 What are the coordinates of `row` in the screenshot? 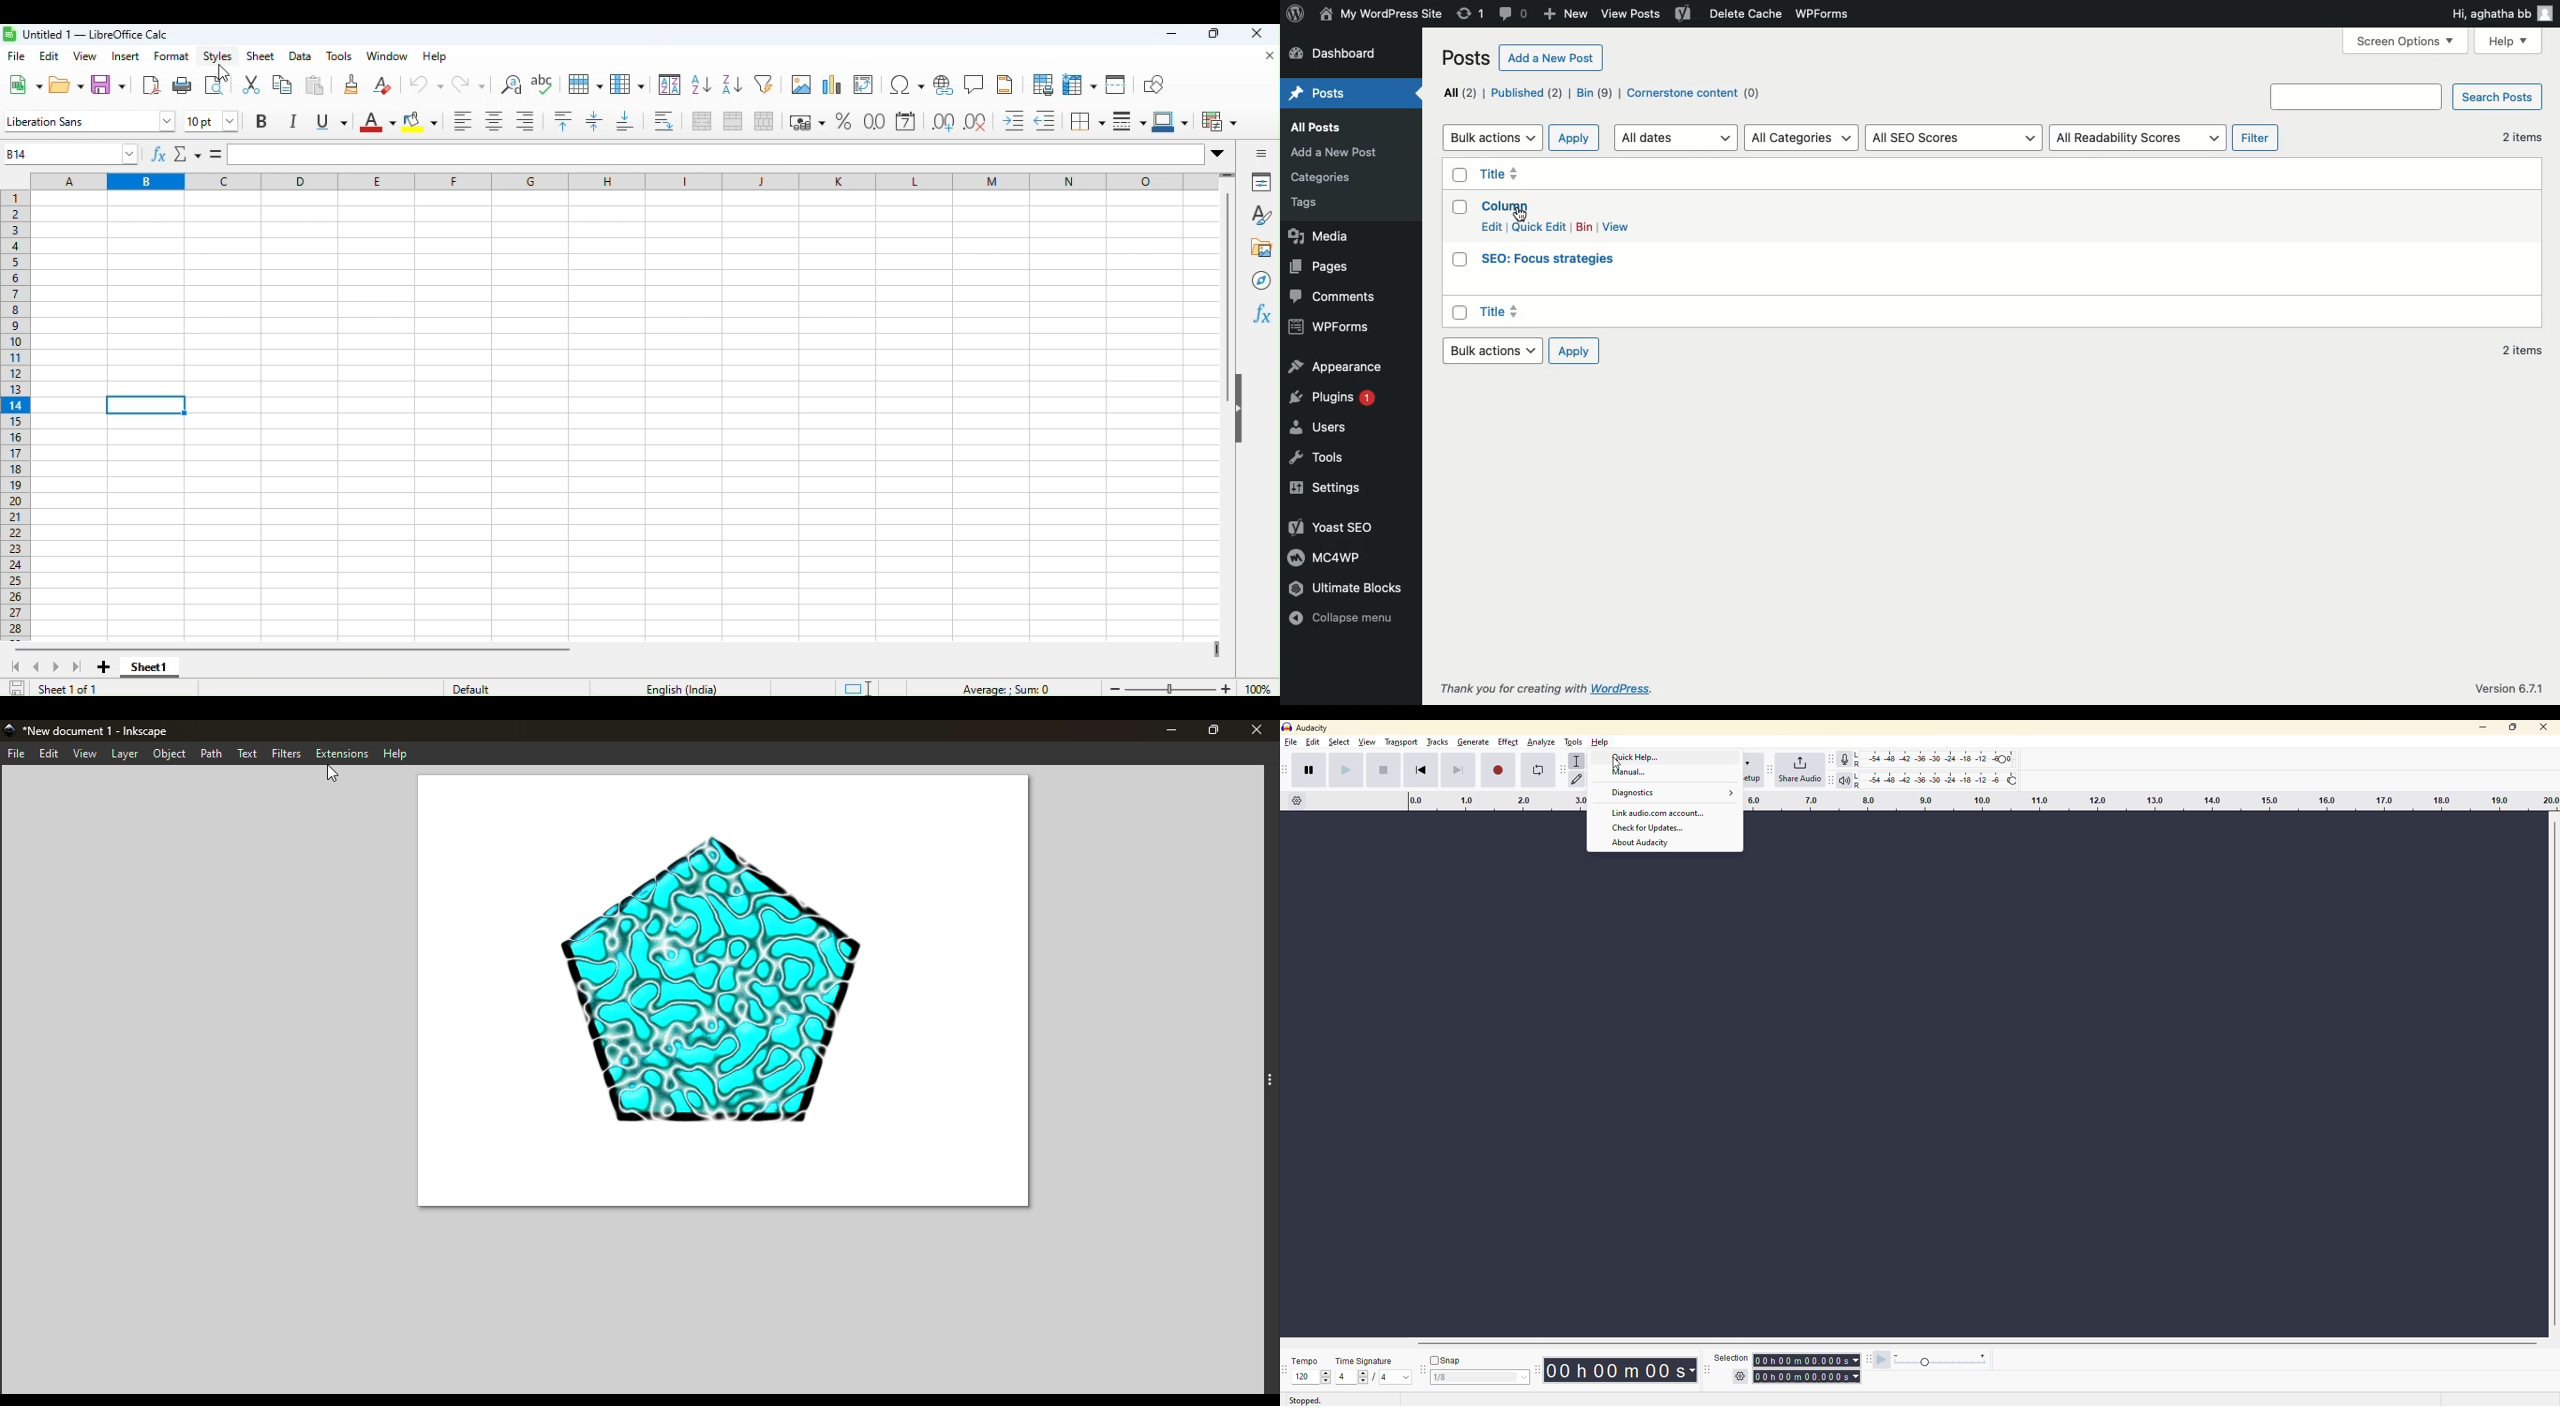 It's located at (582, 84).